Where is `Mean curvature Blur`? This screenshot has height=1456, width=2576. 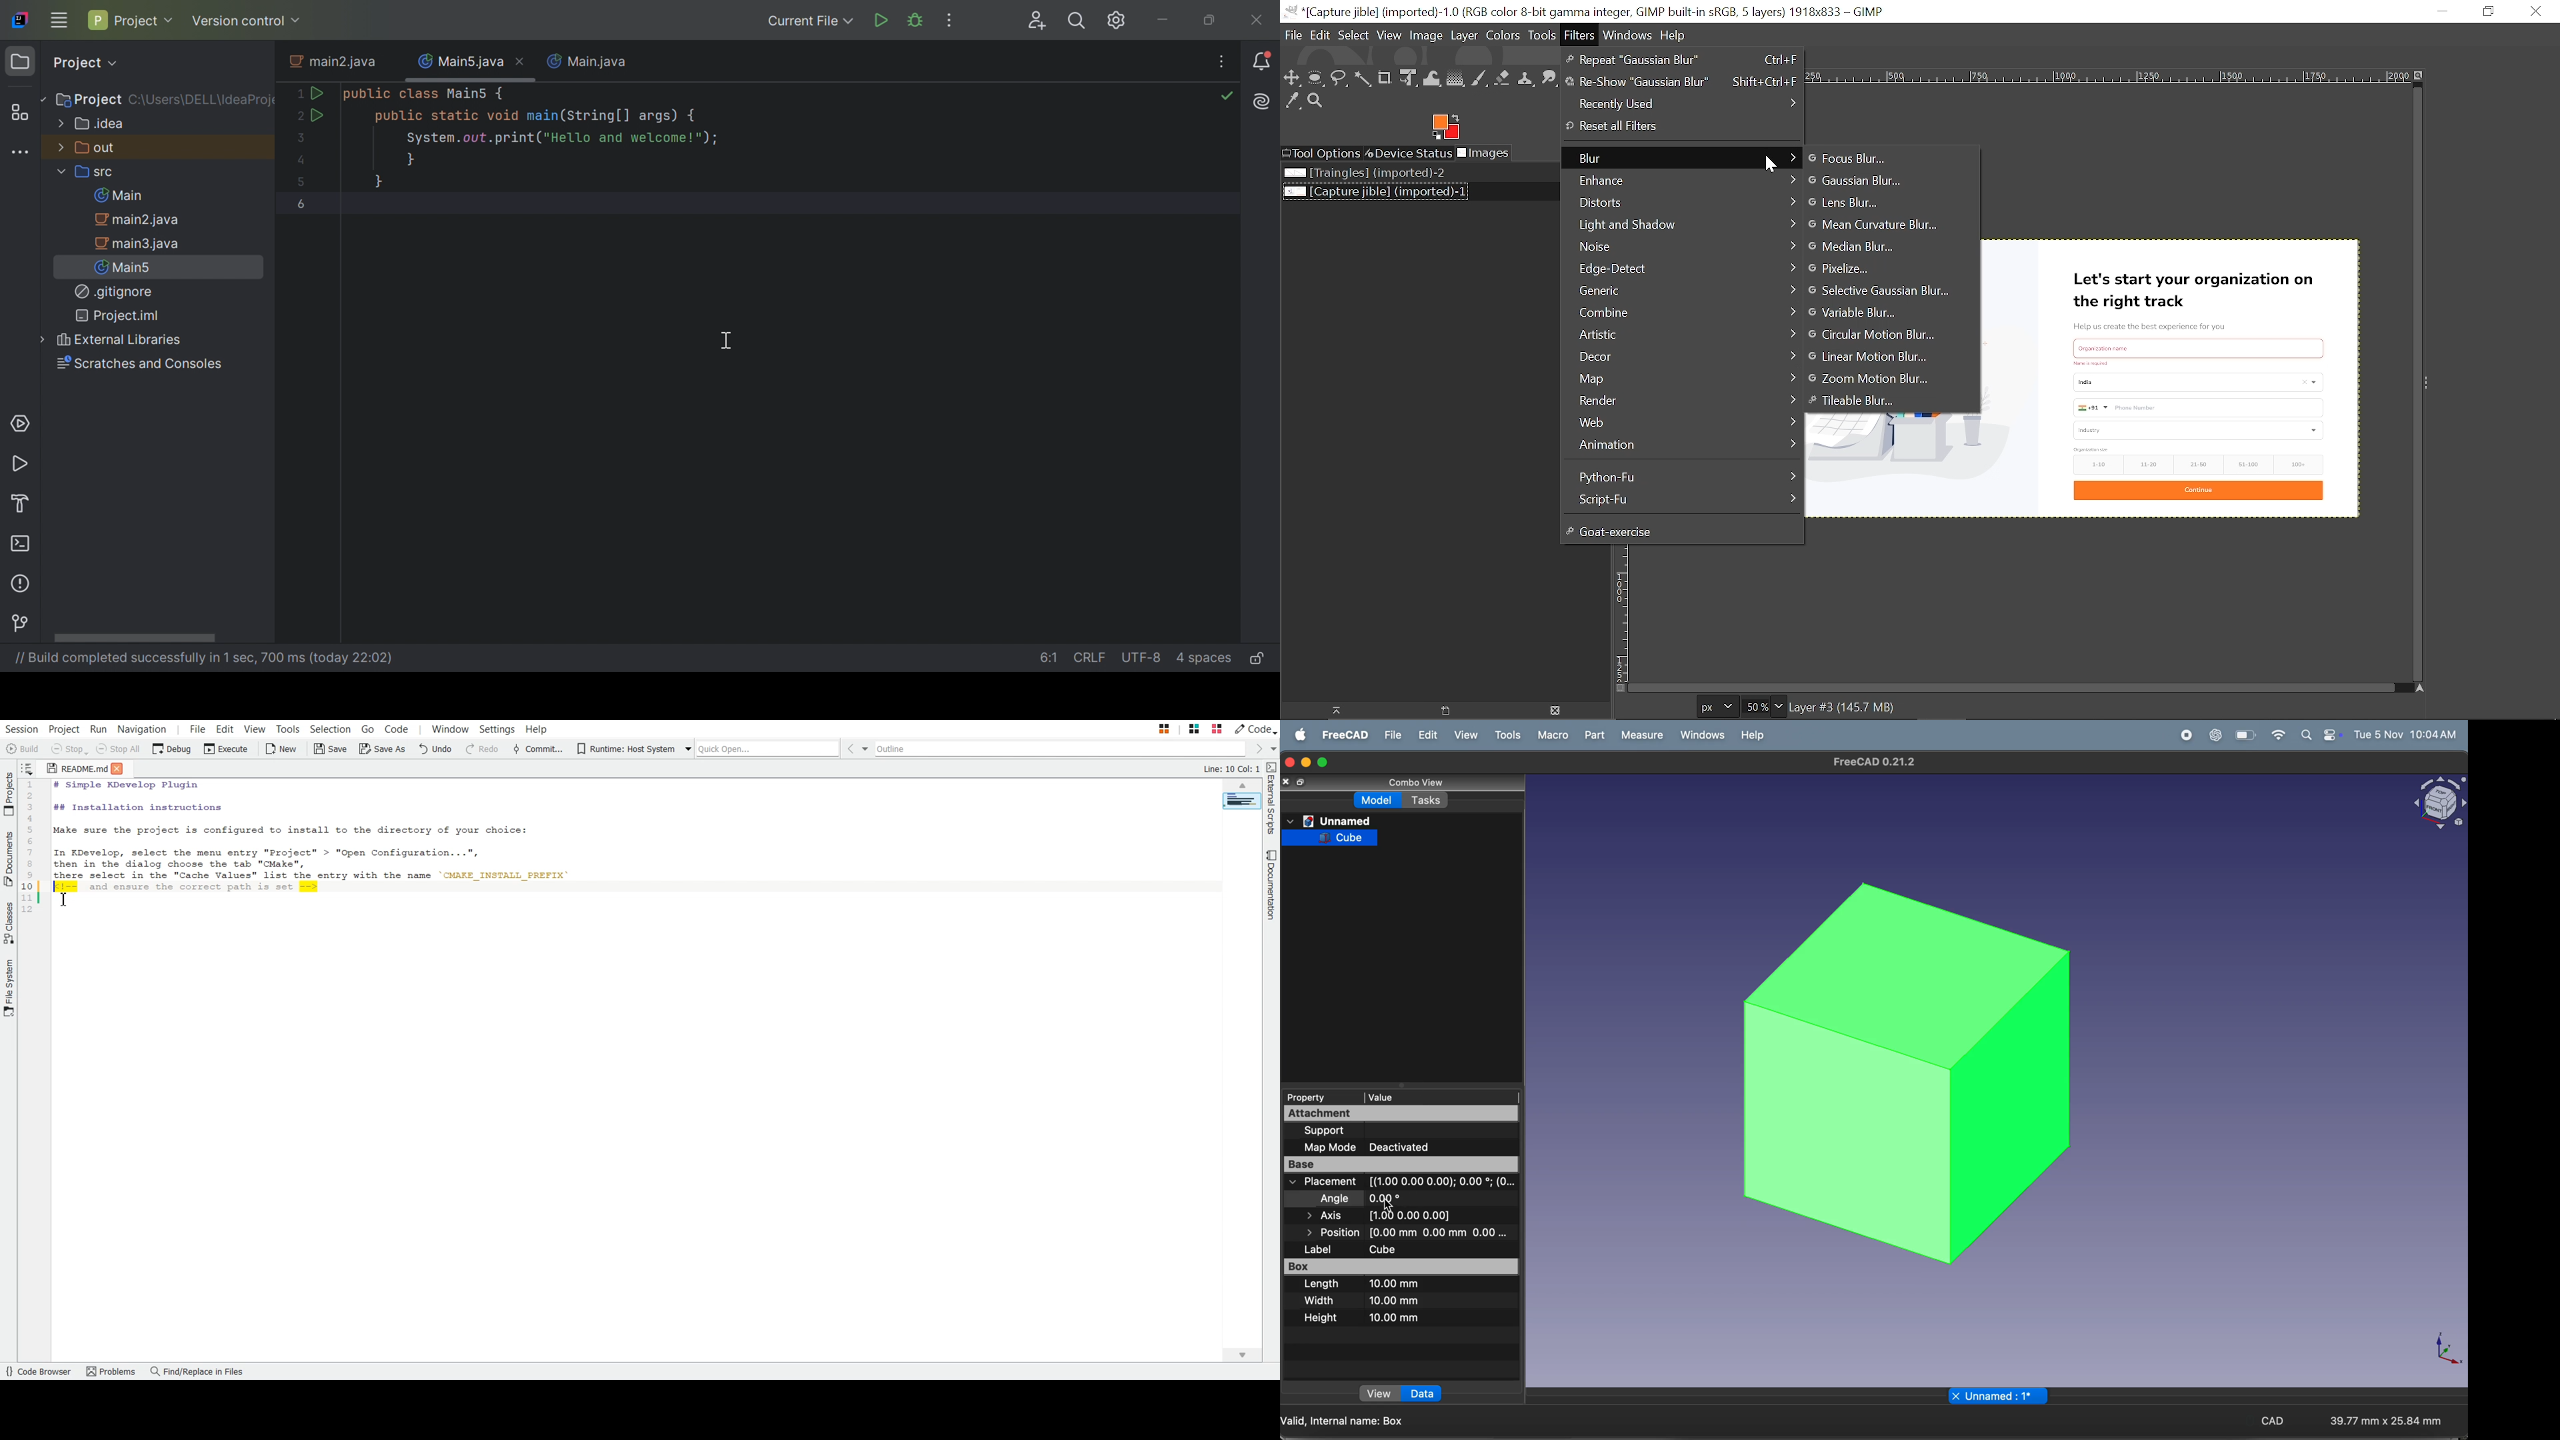 Mean curvature Blur is located at coordinates (1875, 223).